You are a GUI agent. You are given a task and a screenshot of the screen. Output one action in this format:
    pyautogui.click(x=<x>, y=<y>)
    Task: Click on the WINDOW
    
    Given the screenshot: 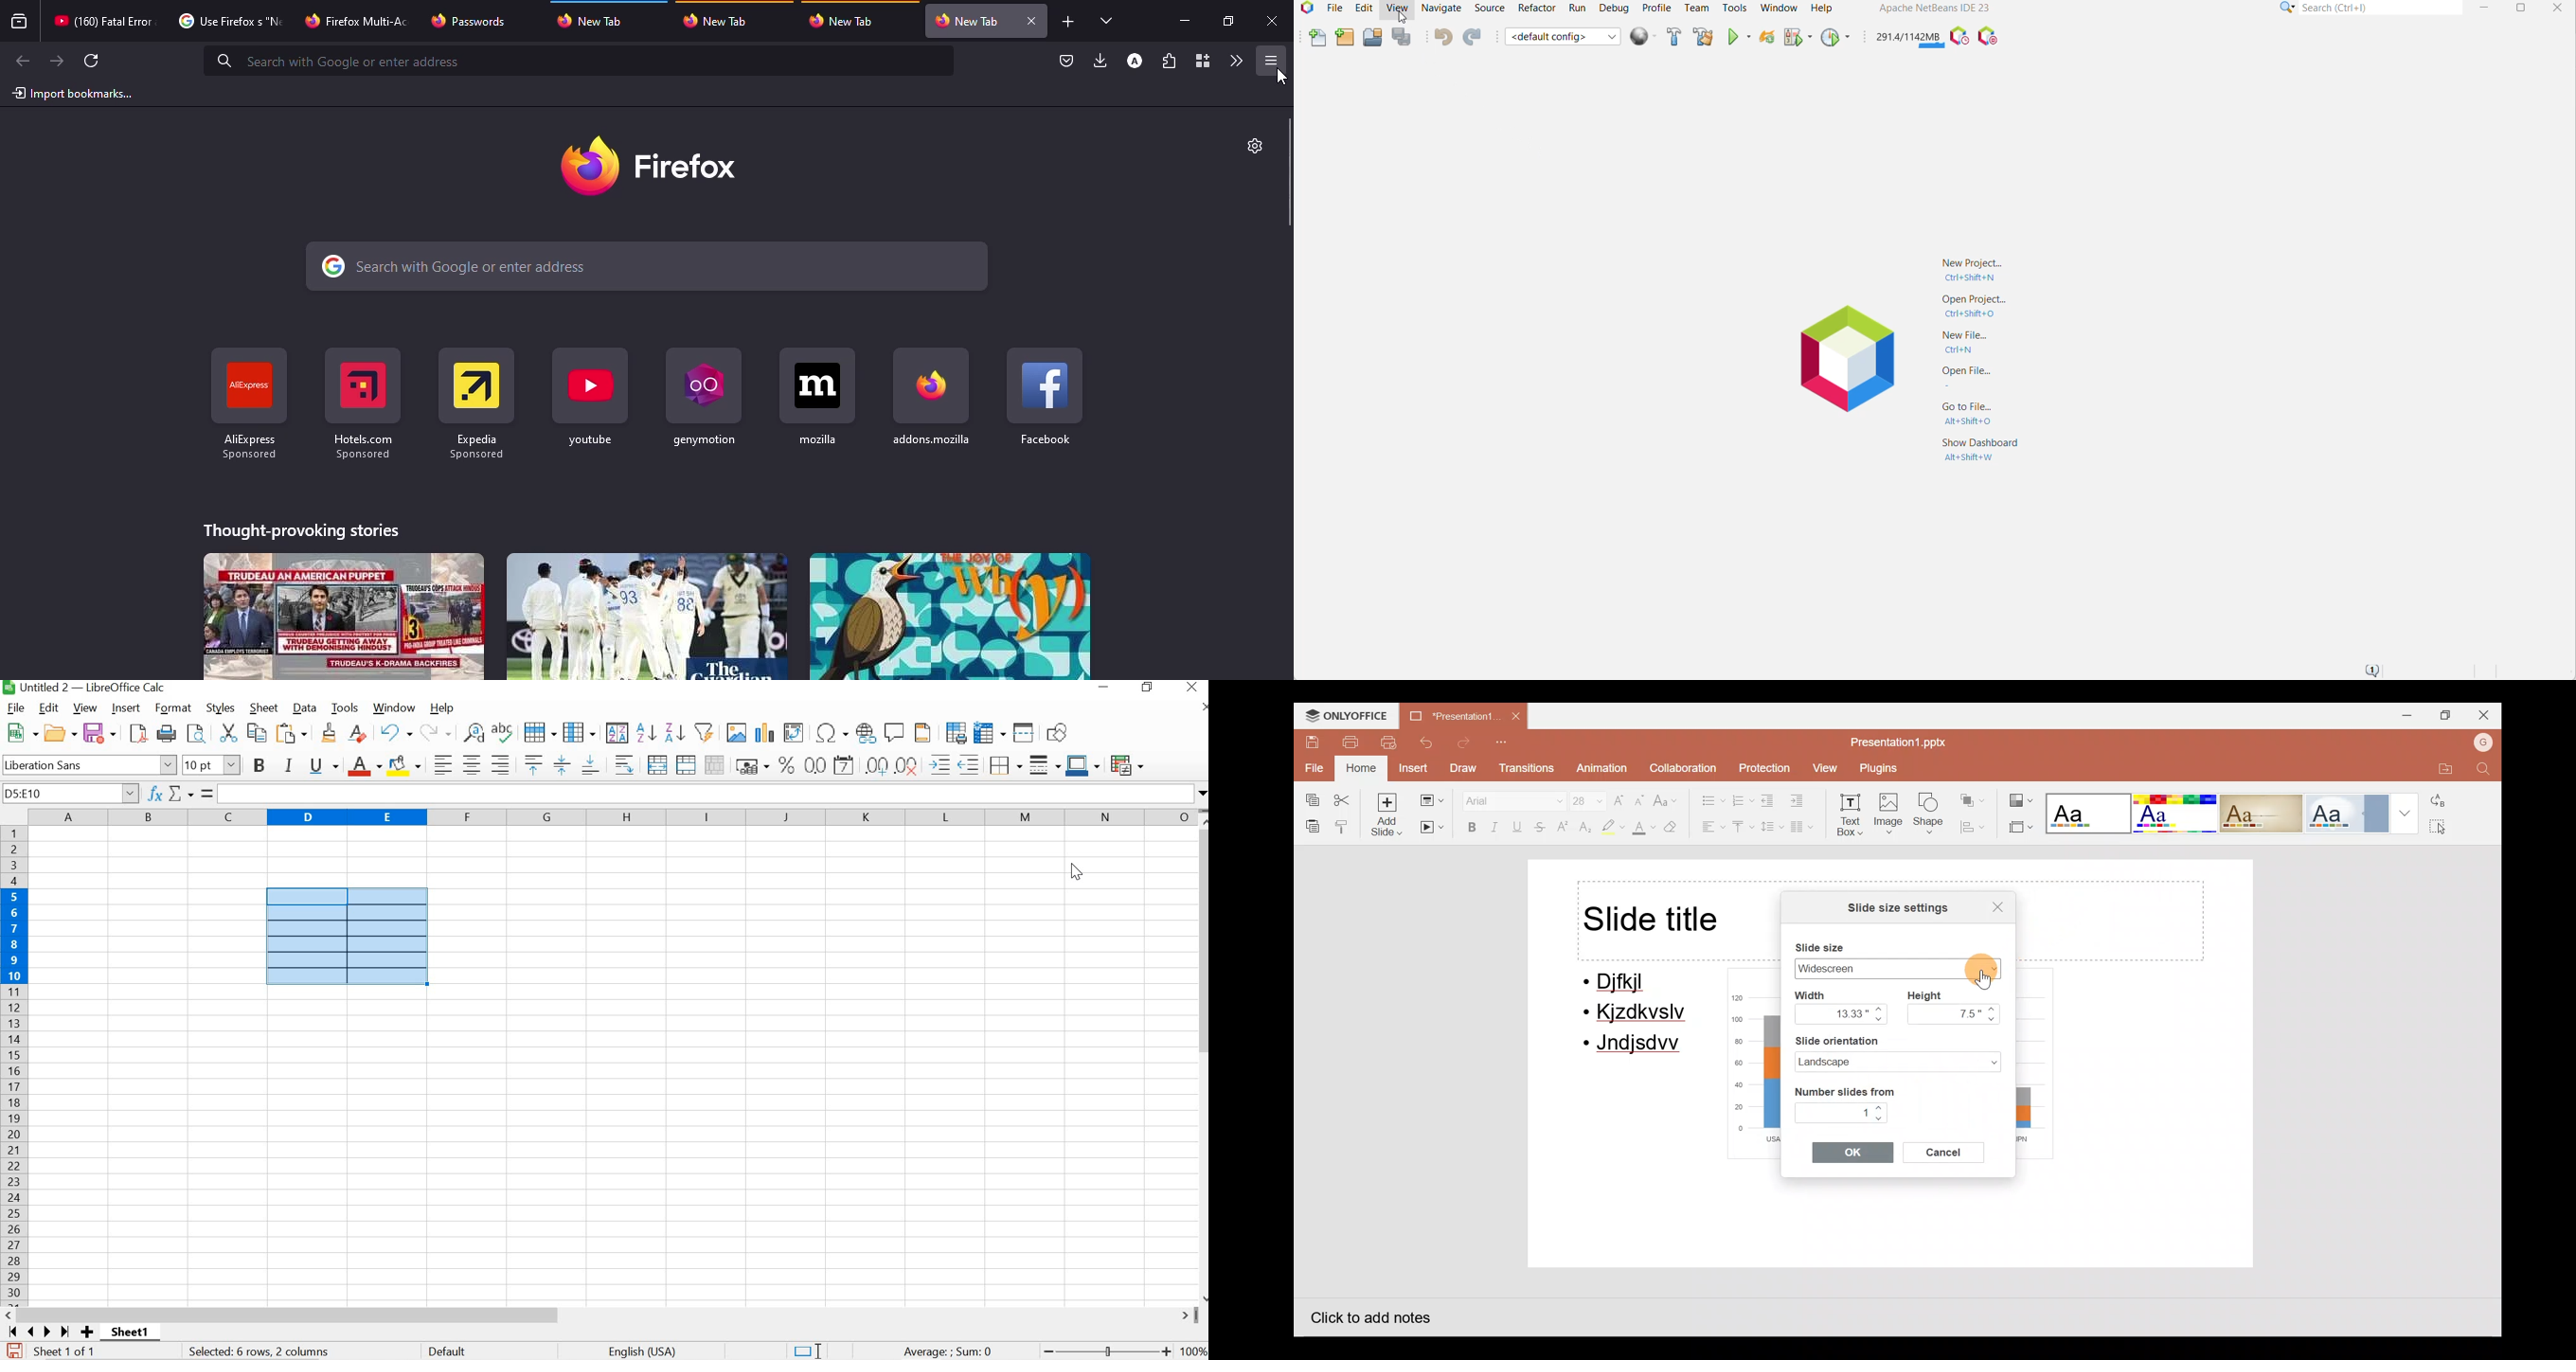 What is the action you would take?
    pyautogui.click(x=394, y=708)
    